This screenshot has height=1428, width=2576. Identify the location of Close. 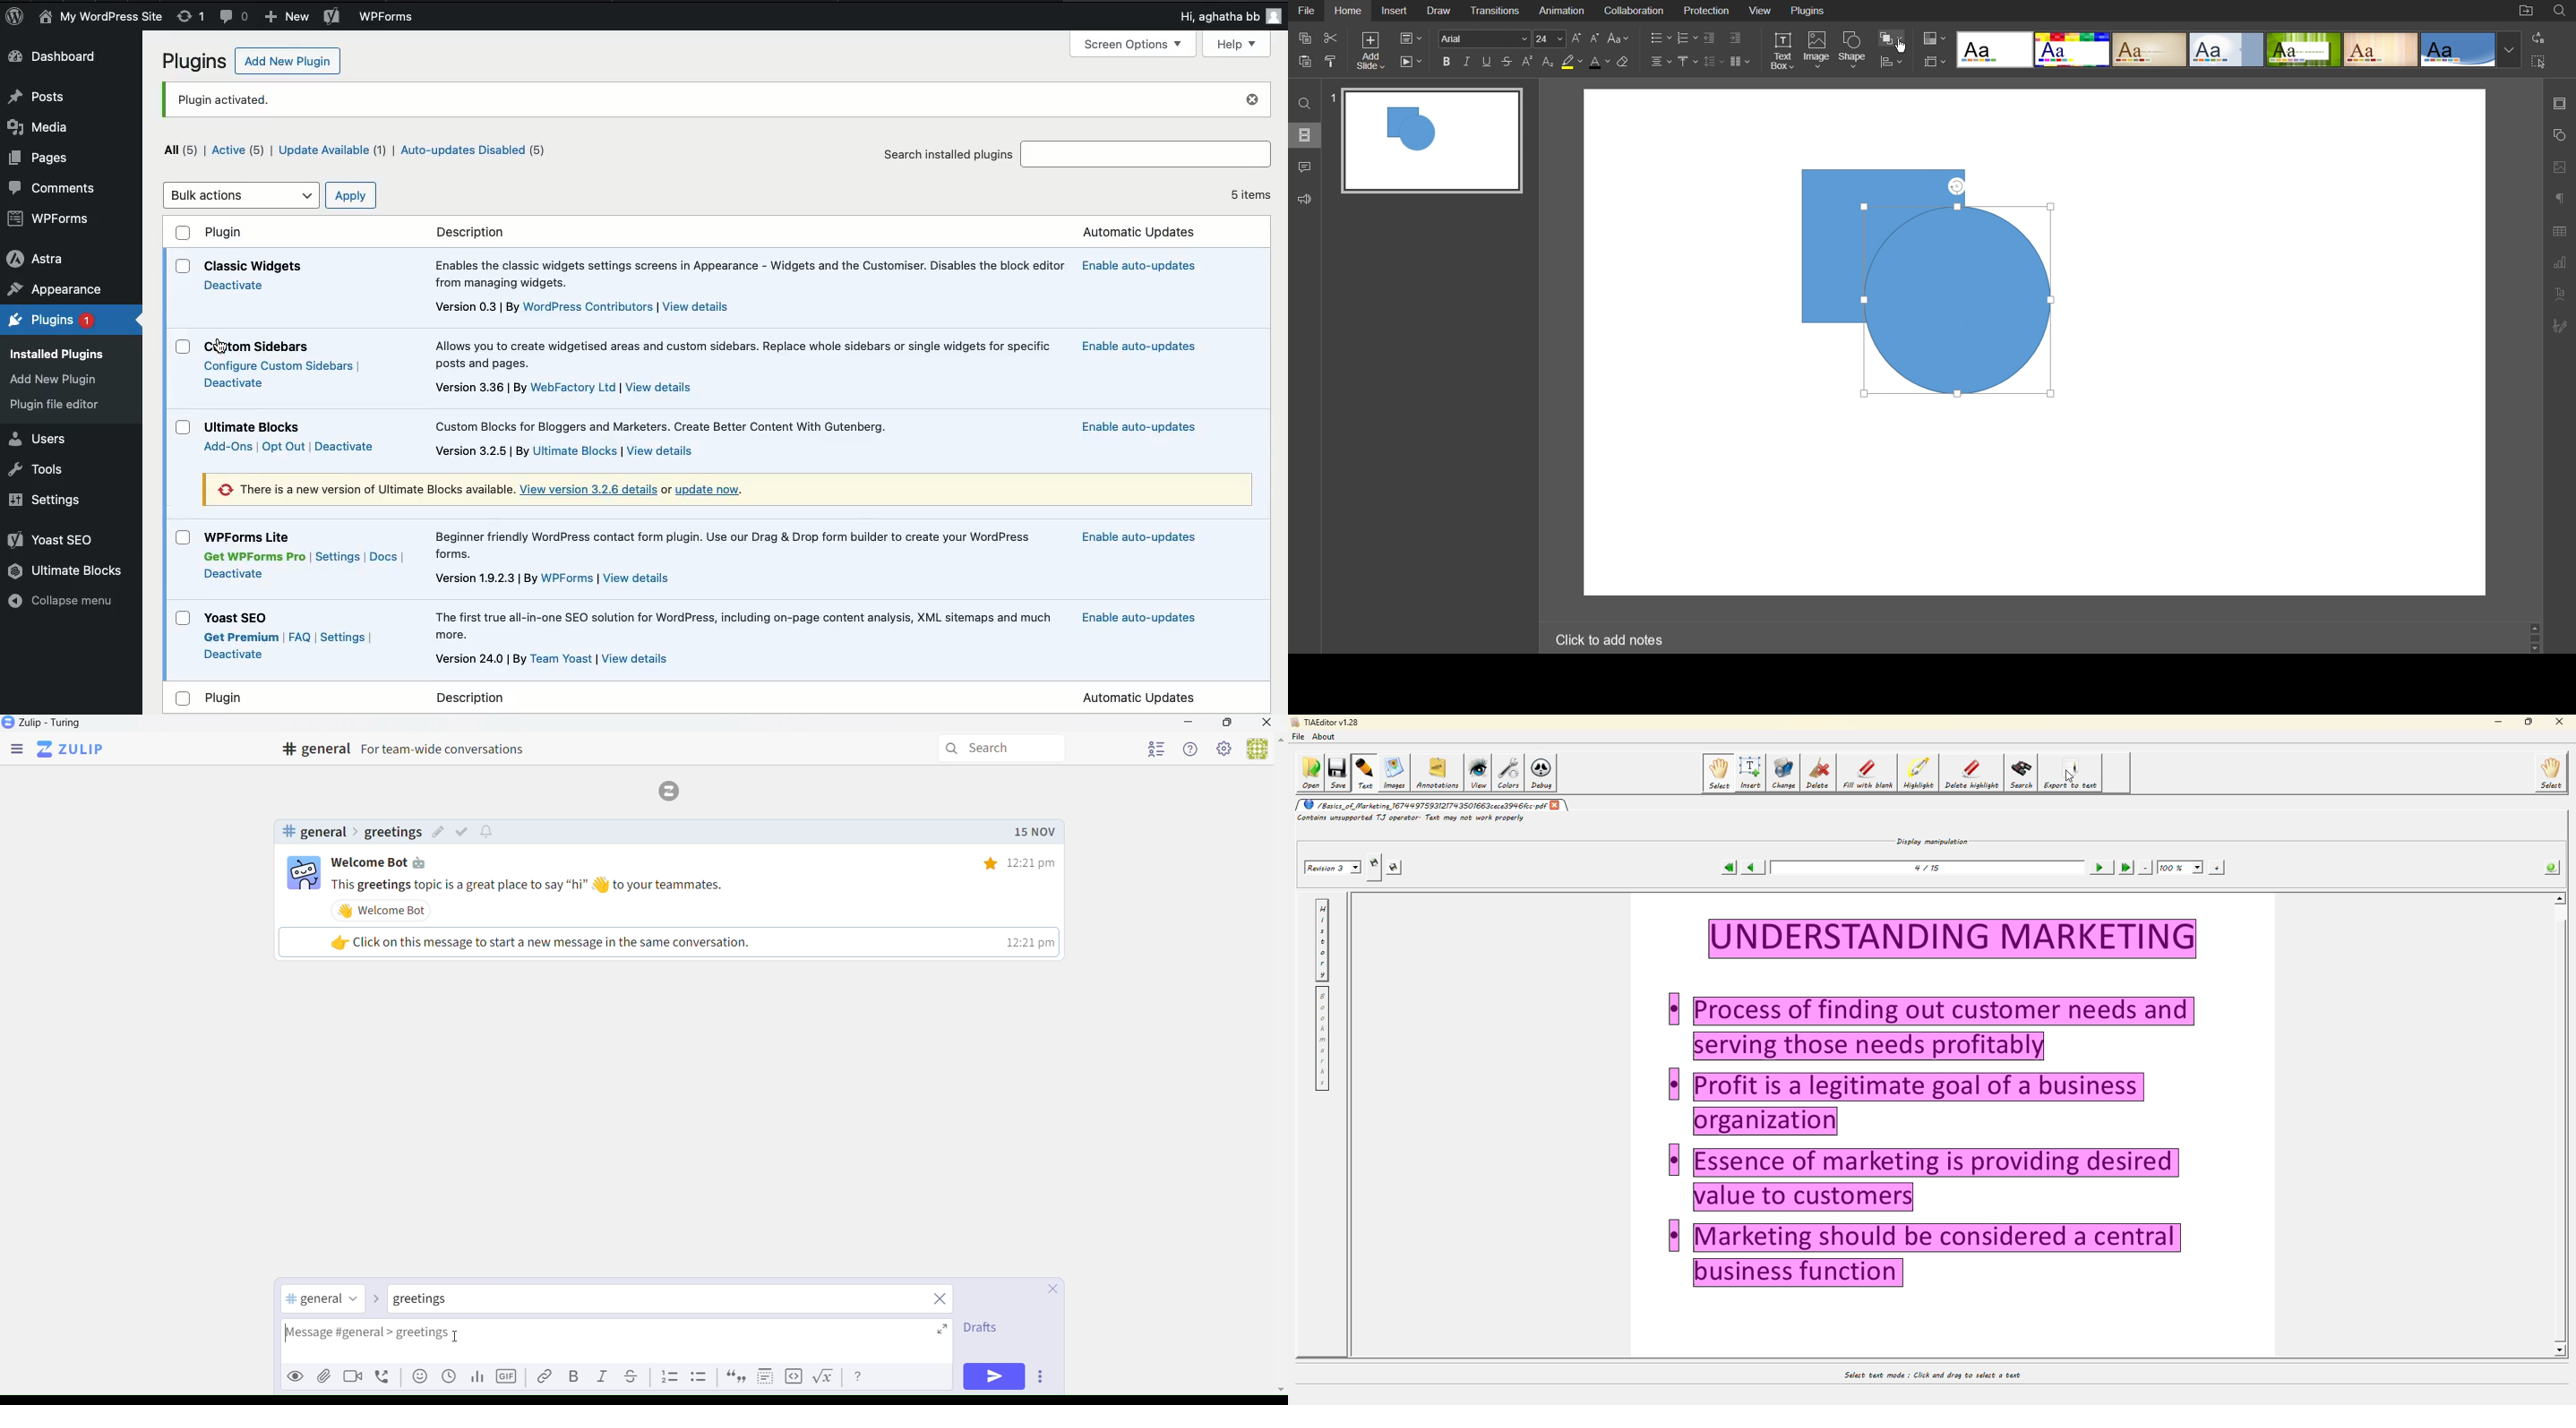
(1046, 1291).